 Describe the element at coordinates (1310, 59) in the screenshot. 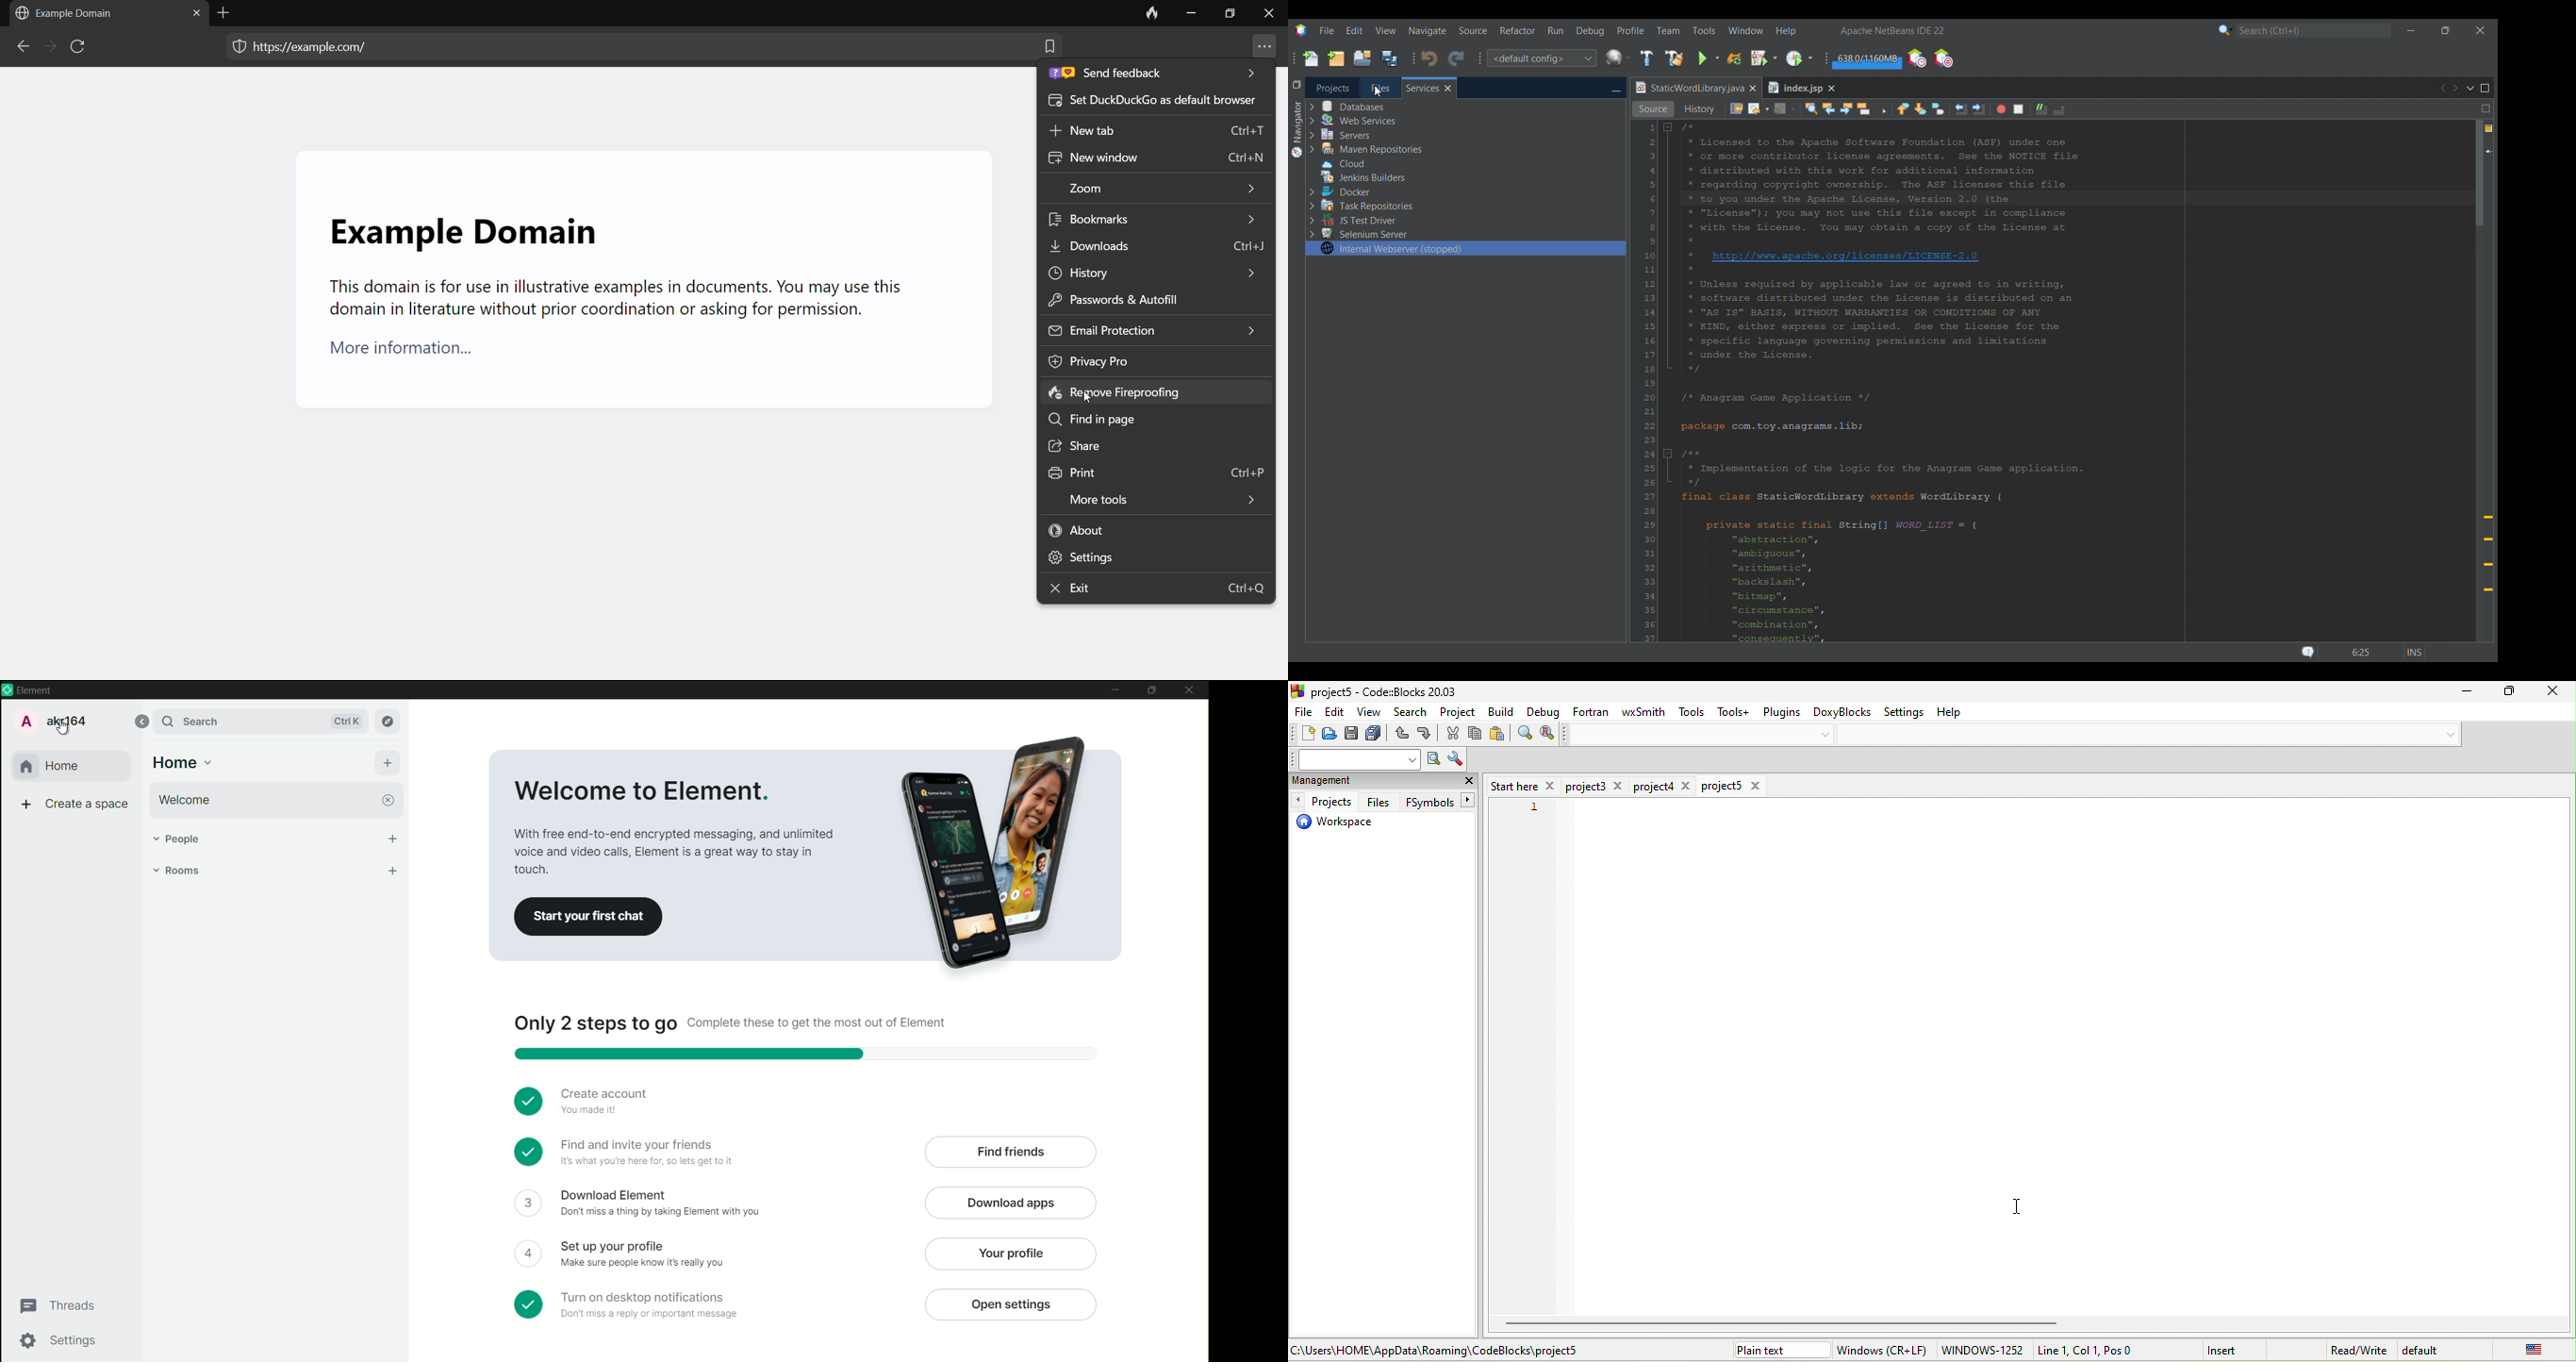

I see `New file` at that location.